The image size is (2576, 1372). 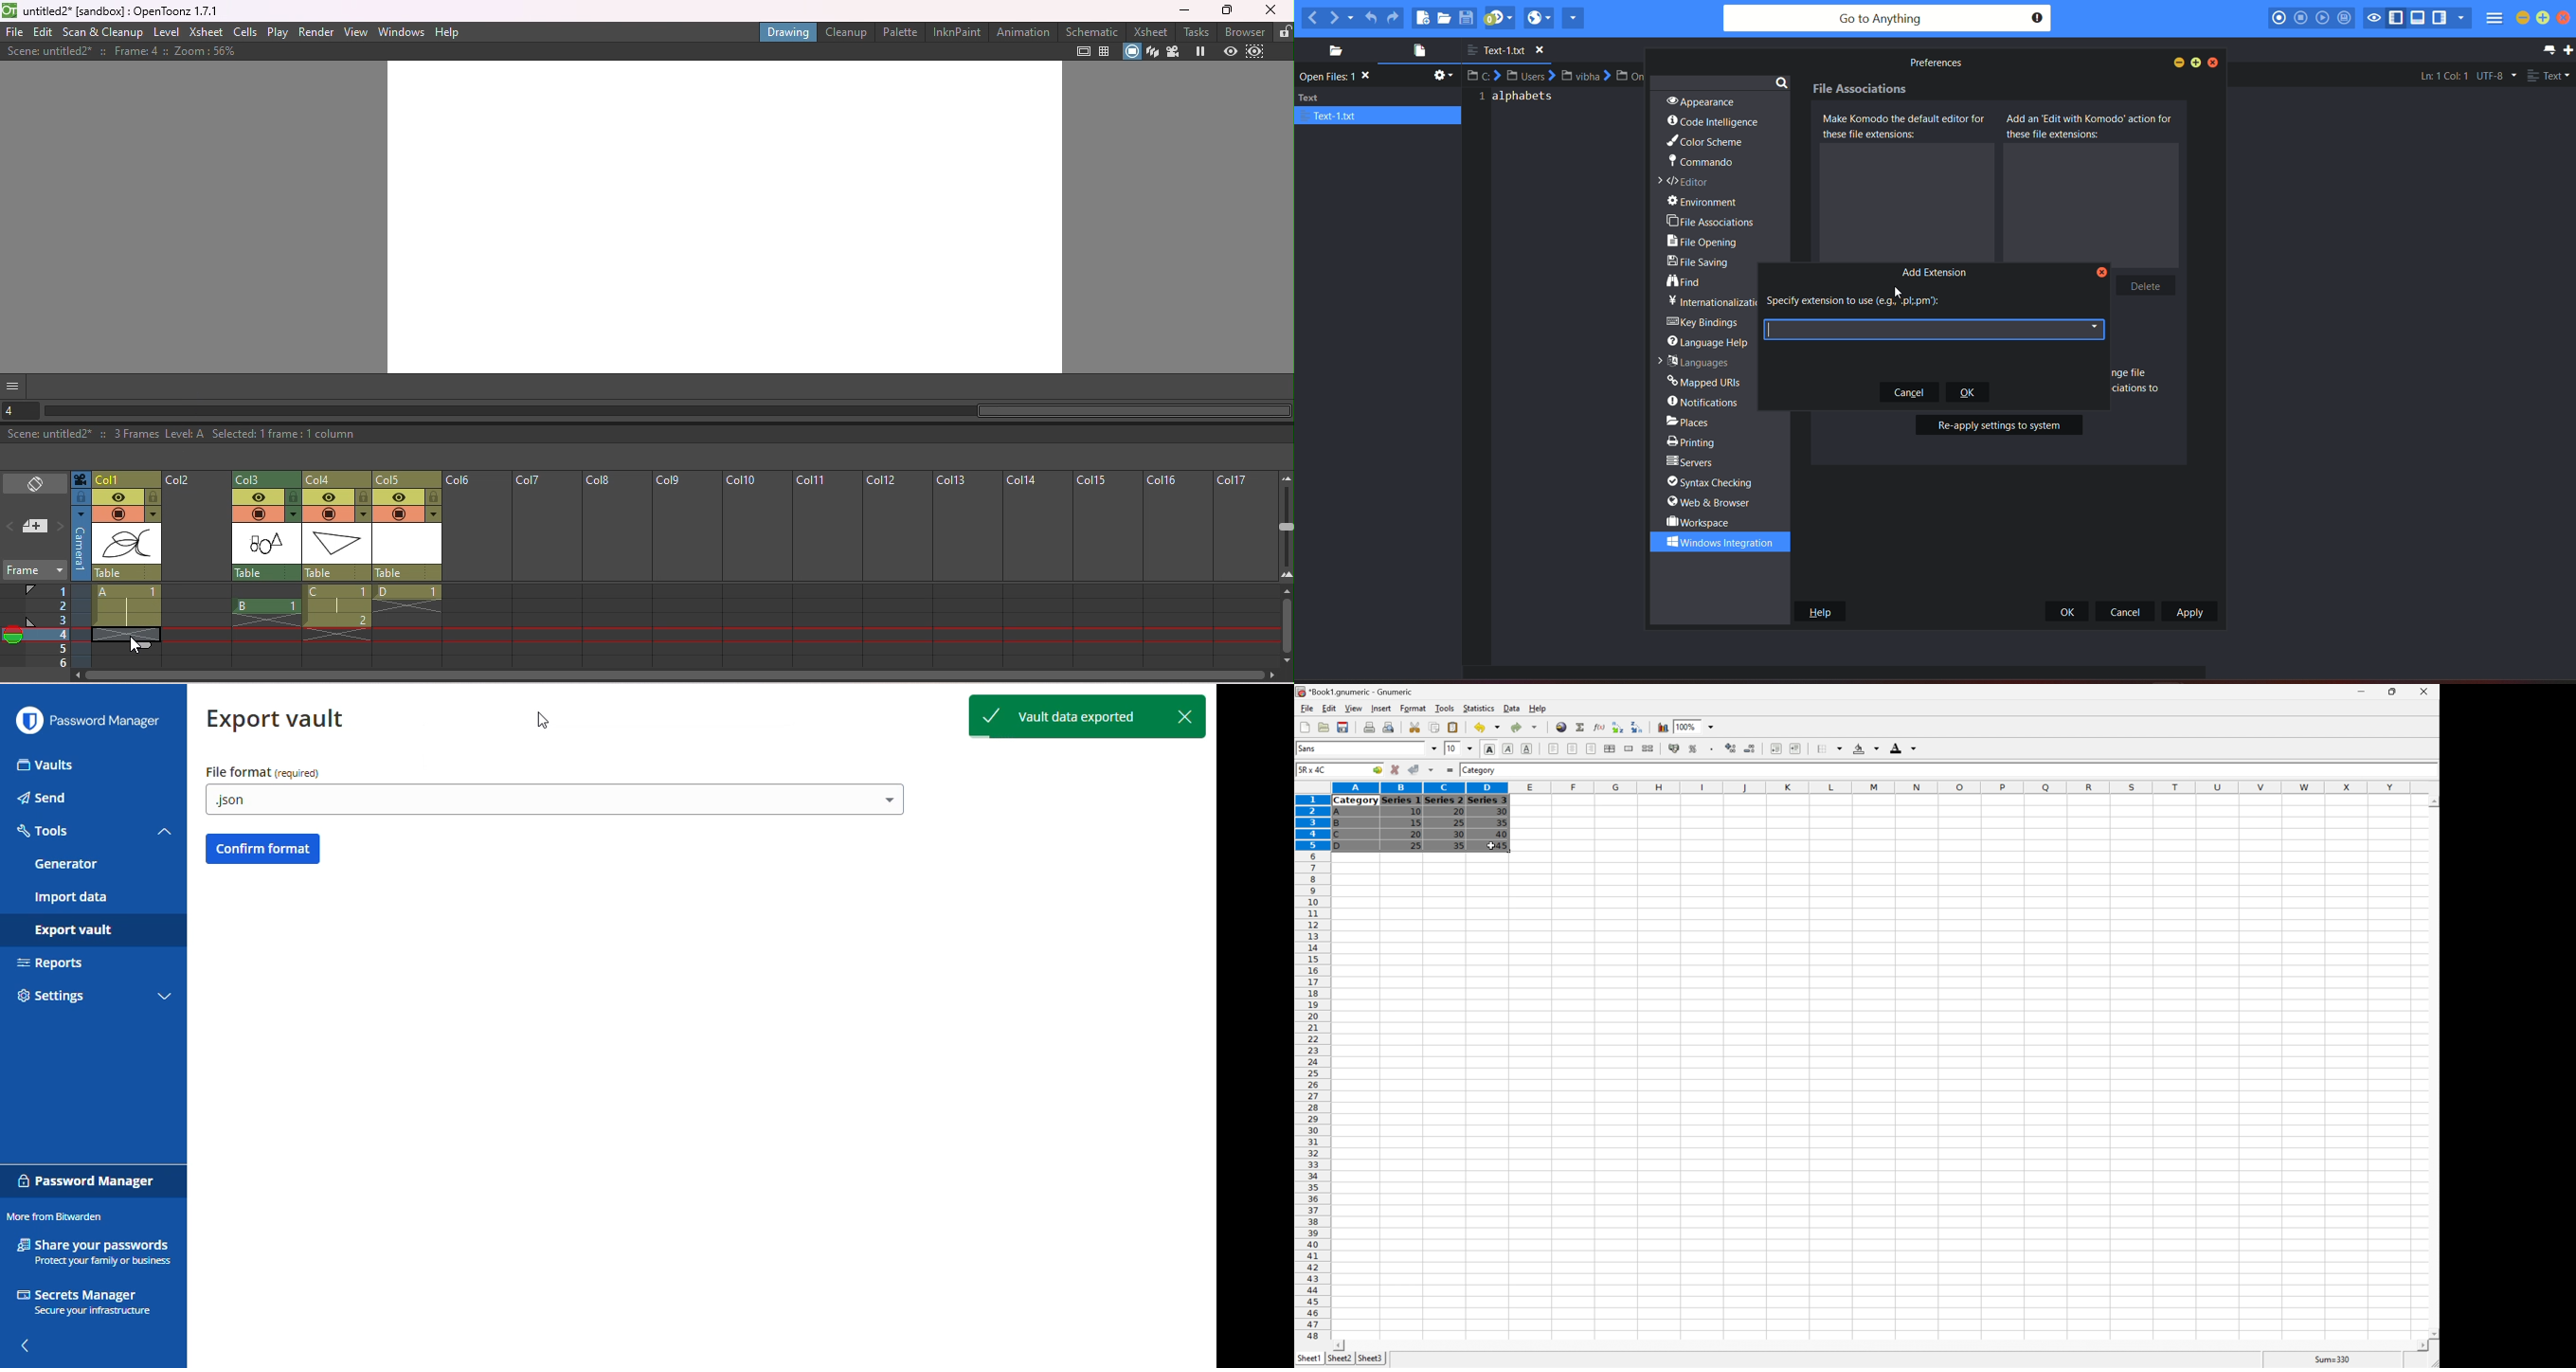 I want to click on logo, so click(x=29, y=721).